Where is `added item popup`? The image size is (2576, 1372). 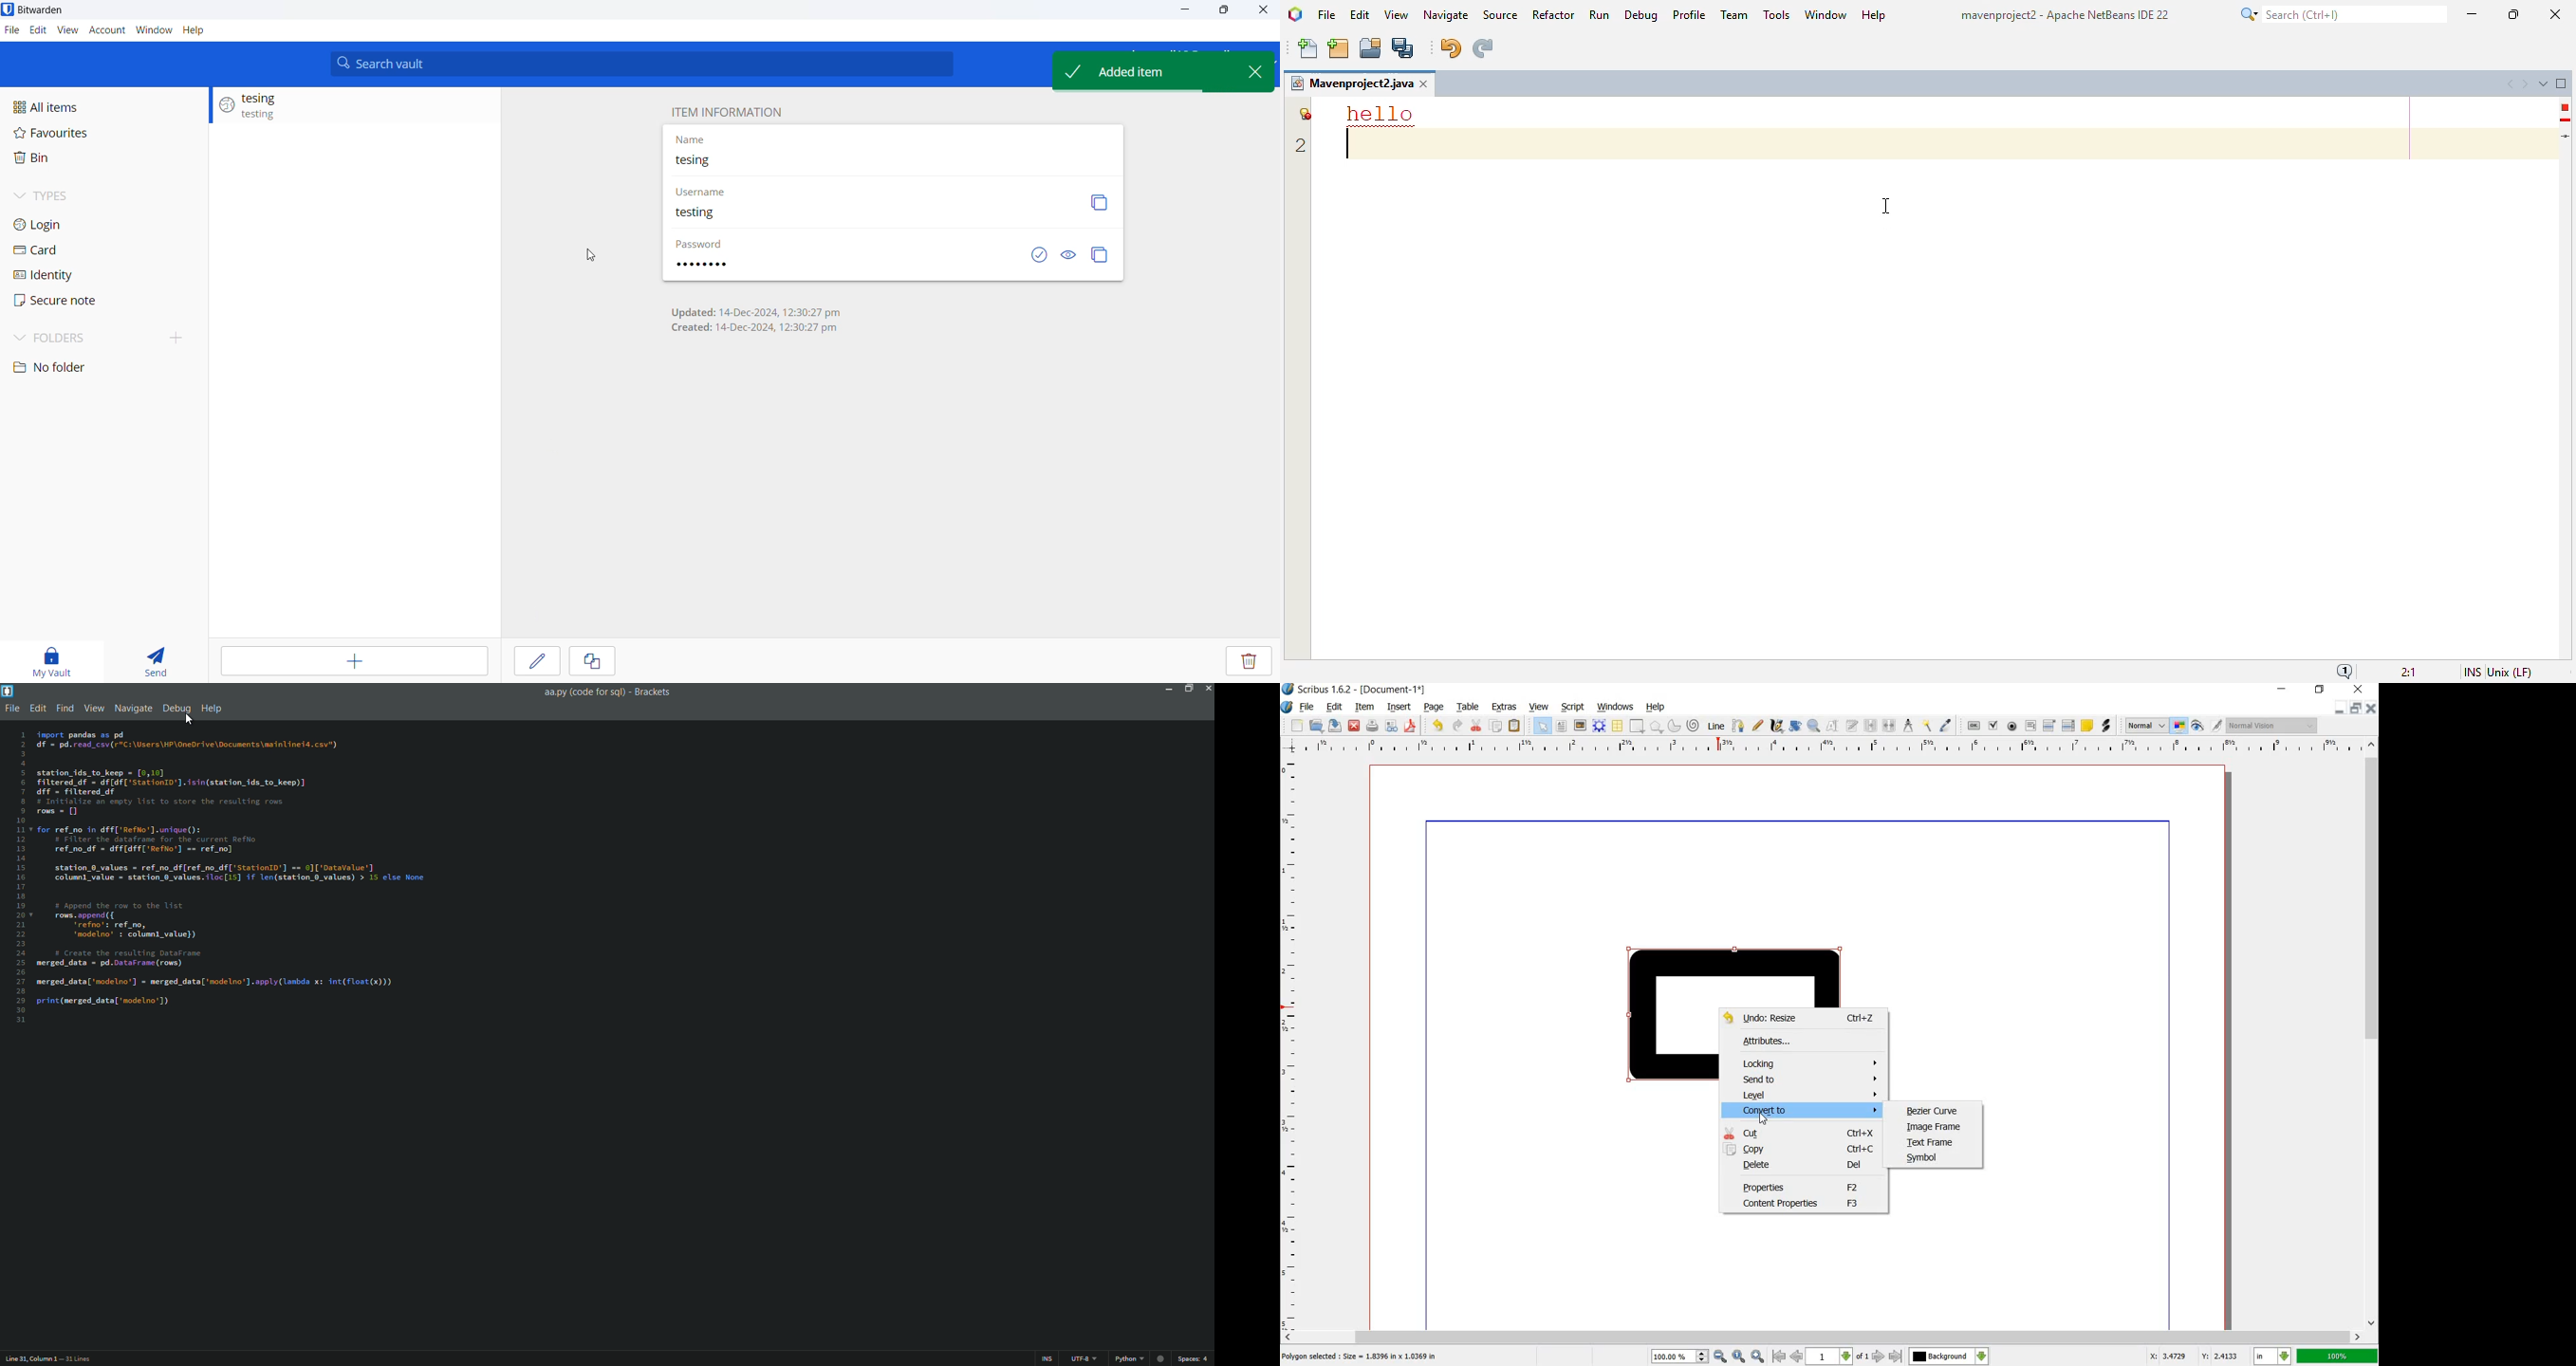
added item popup is located at coordinates (1140, 73).